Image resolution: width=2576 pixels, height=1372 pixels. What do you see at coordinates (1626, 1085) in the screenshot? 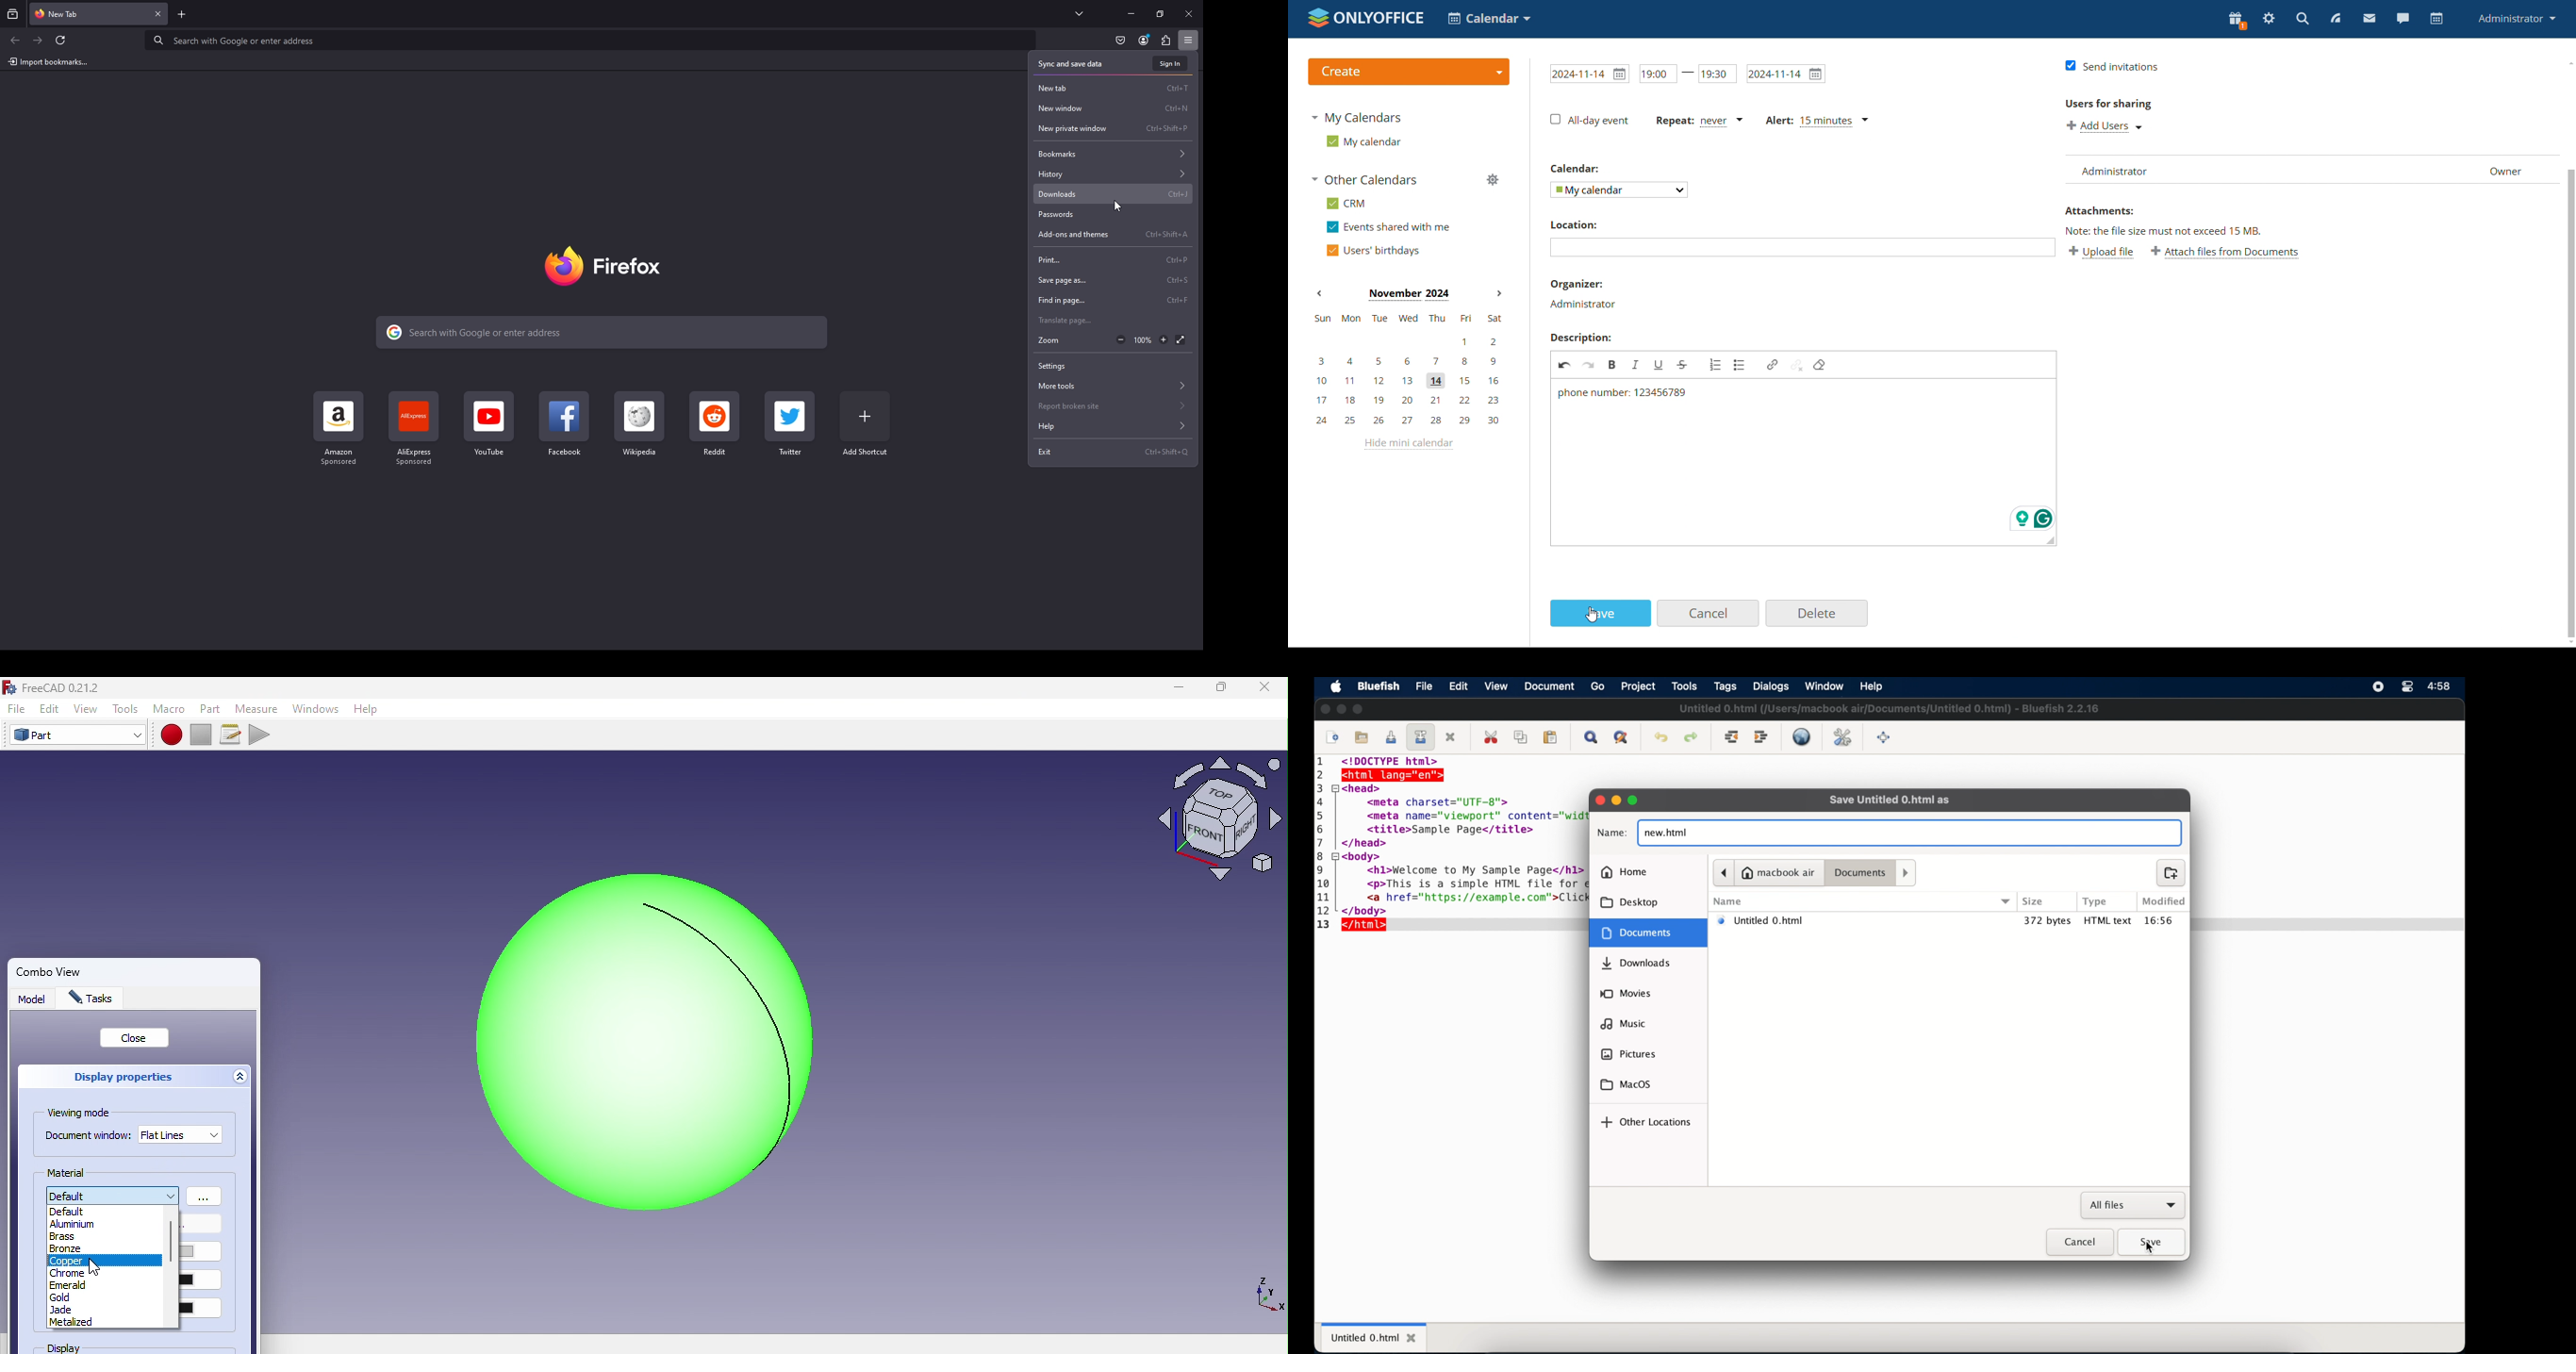
I see `macOS` at bounding box center [1626, 1085].